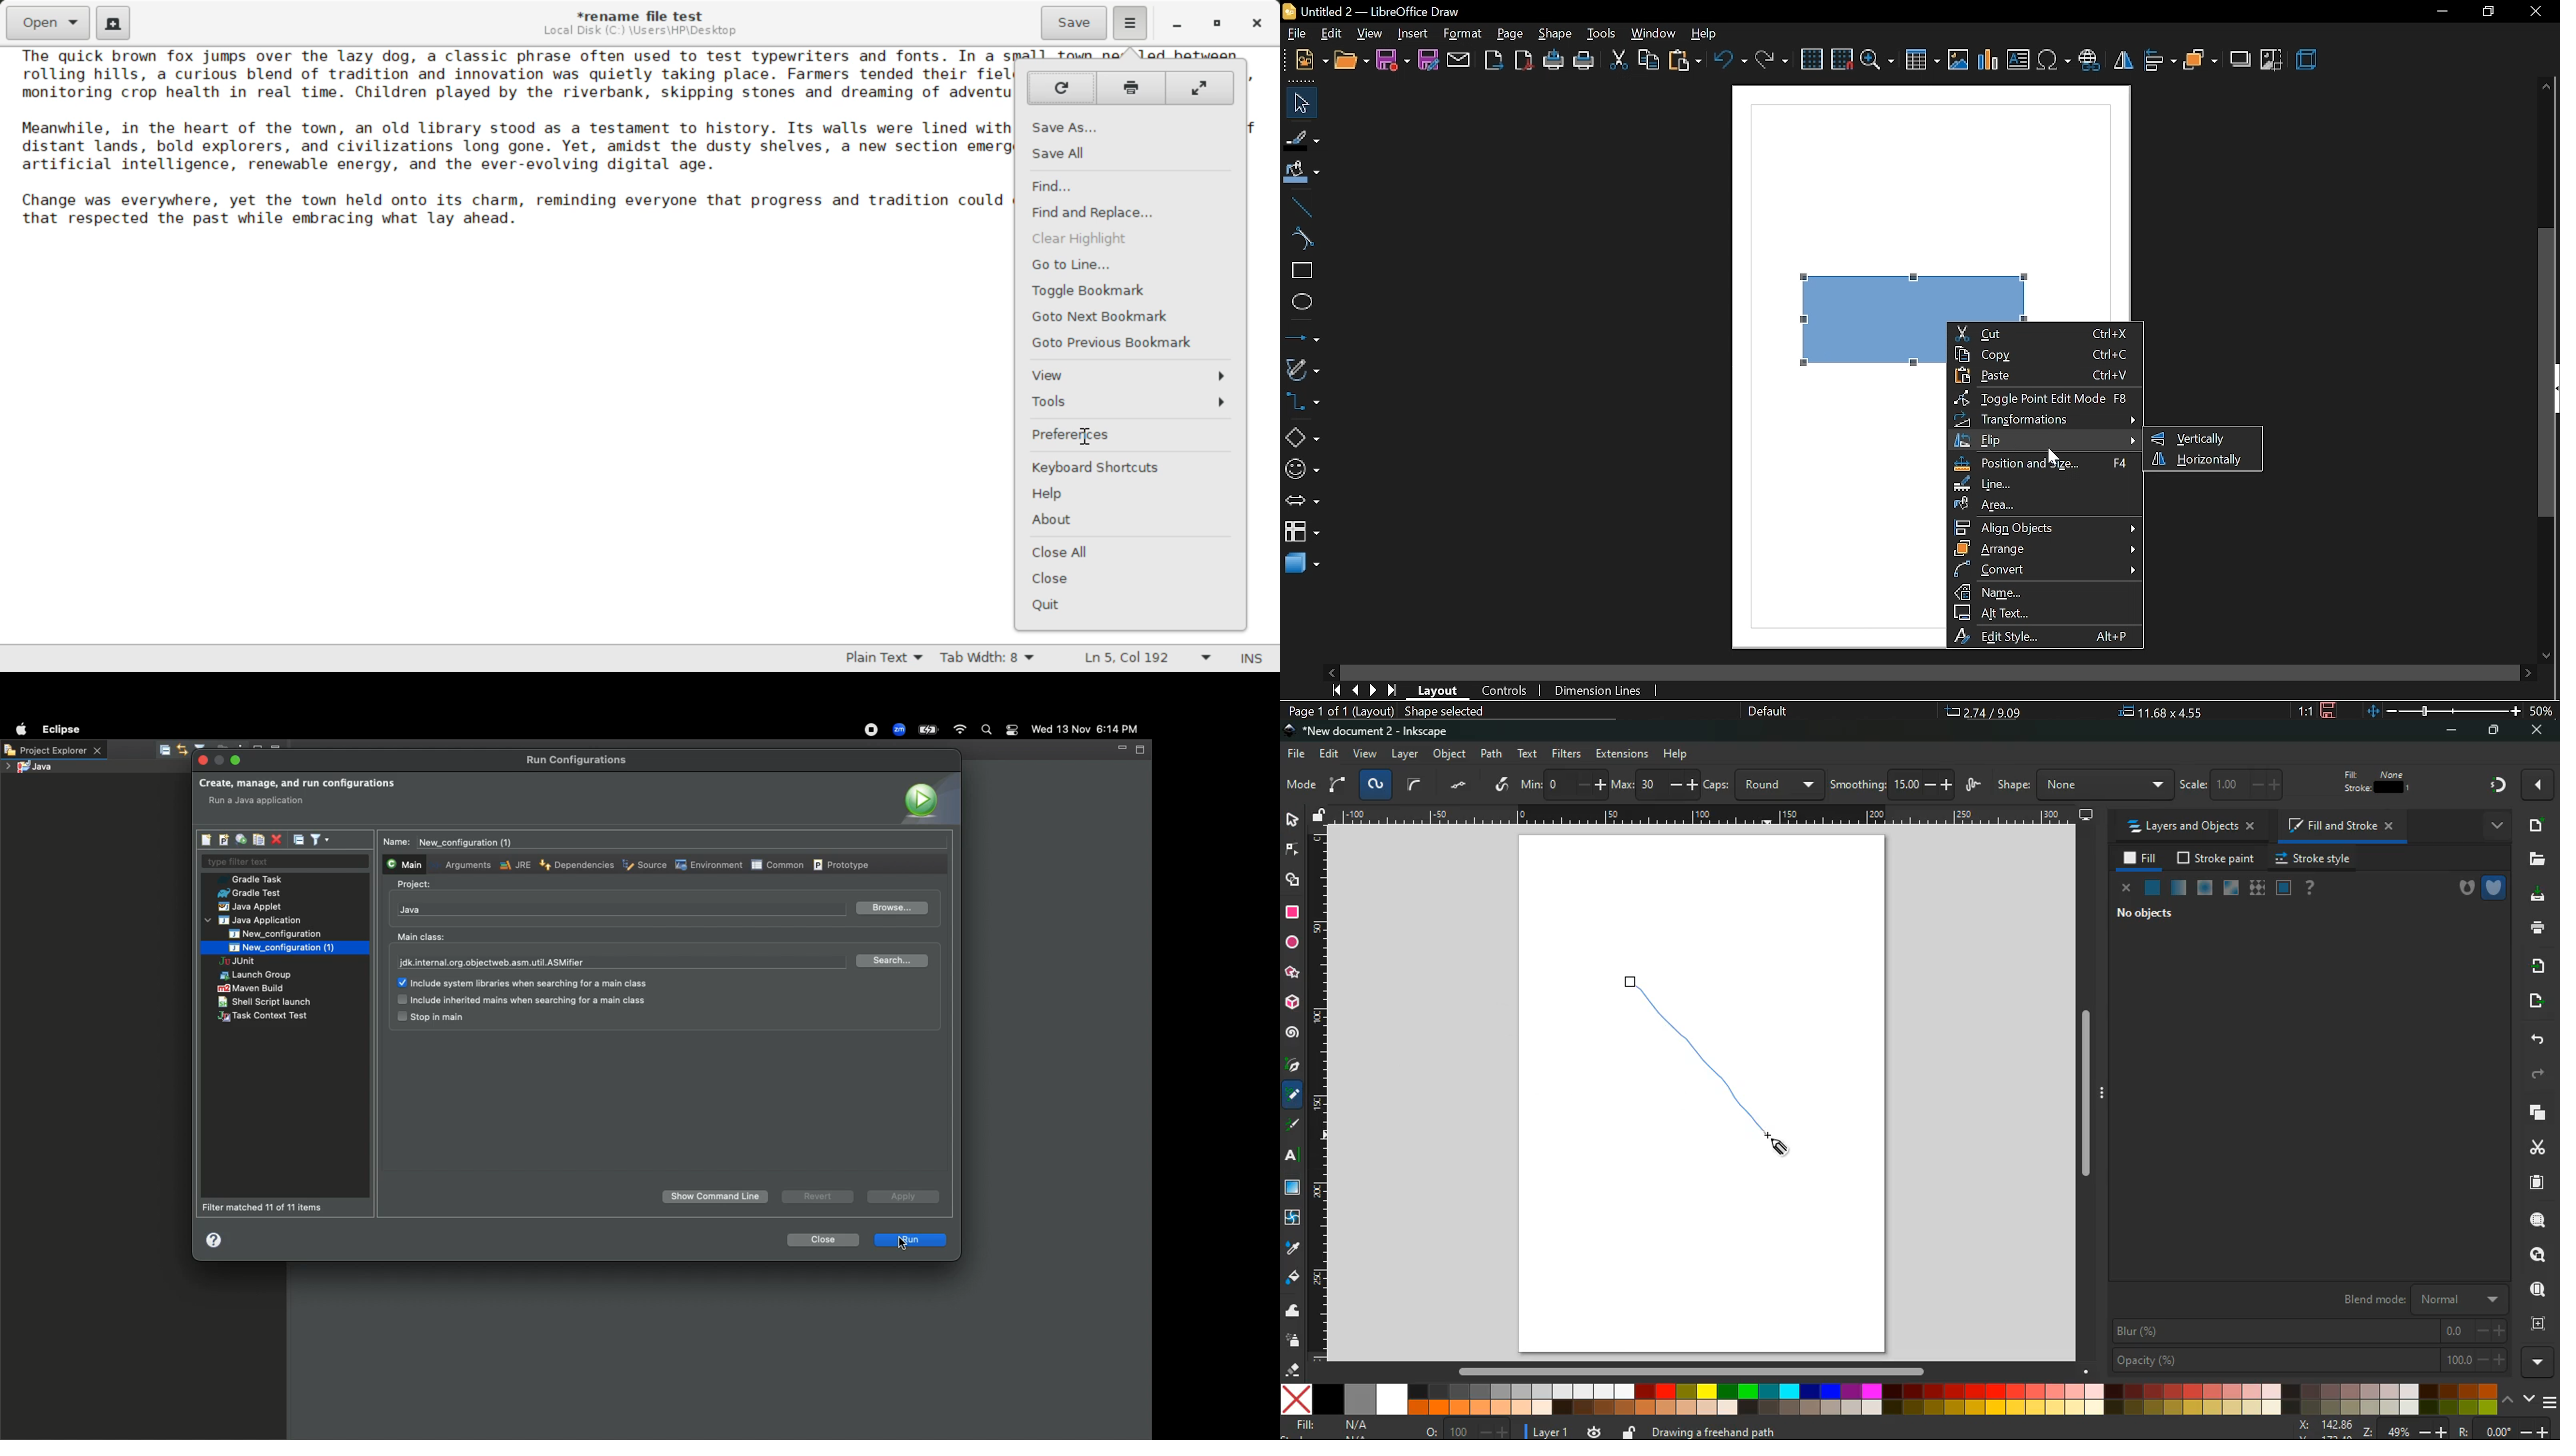 The image size is (2576, 1456). What do you see at coordinates (2152, 887) in the screenshot?
I see `natural` at bounding box center [2152, 887].